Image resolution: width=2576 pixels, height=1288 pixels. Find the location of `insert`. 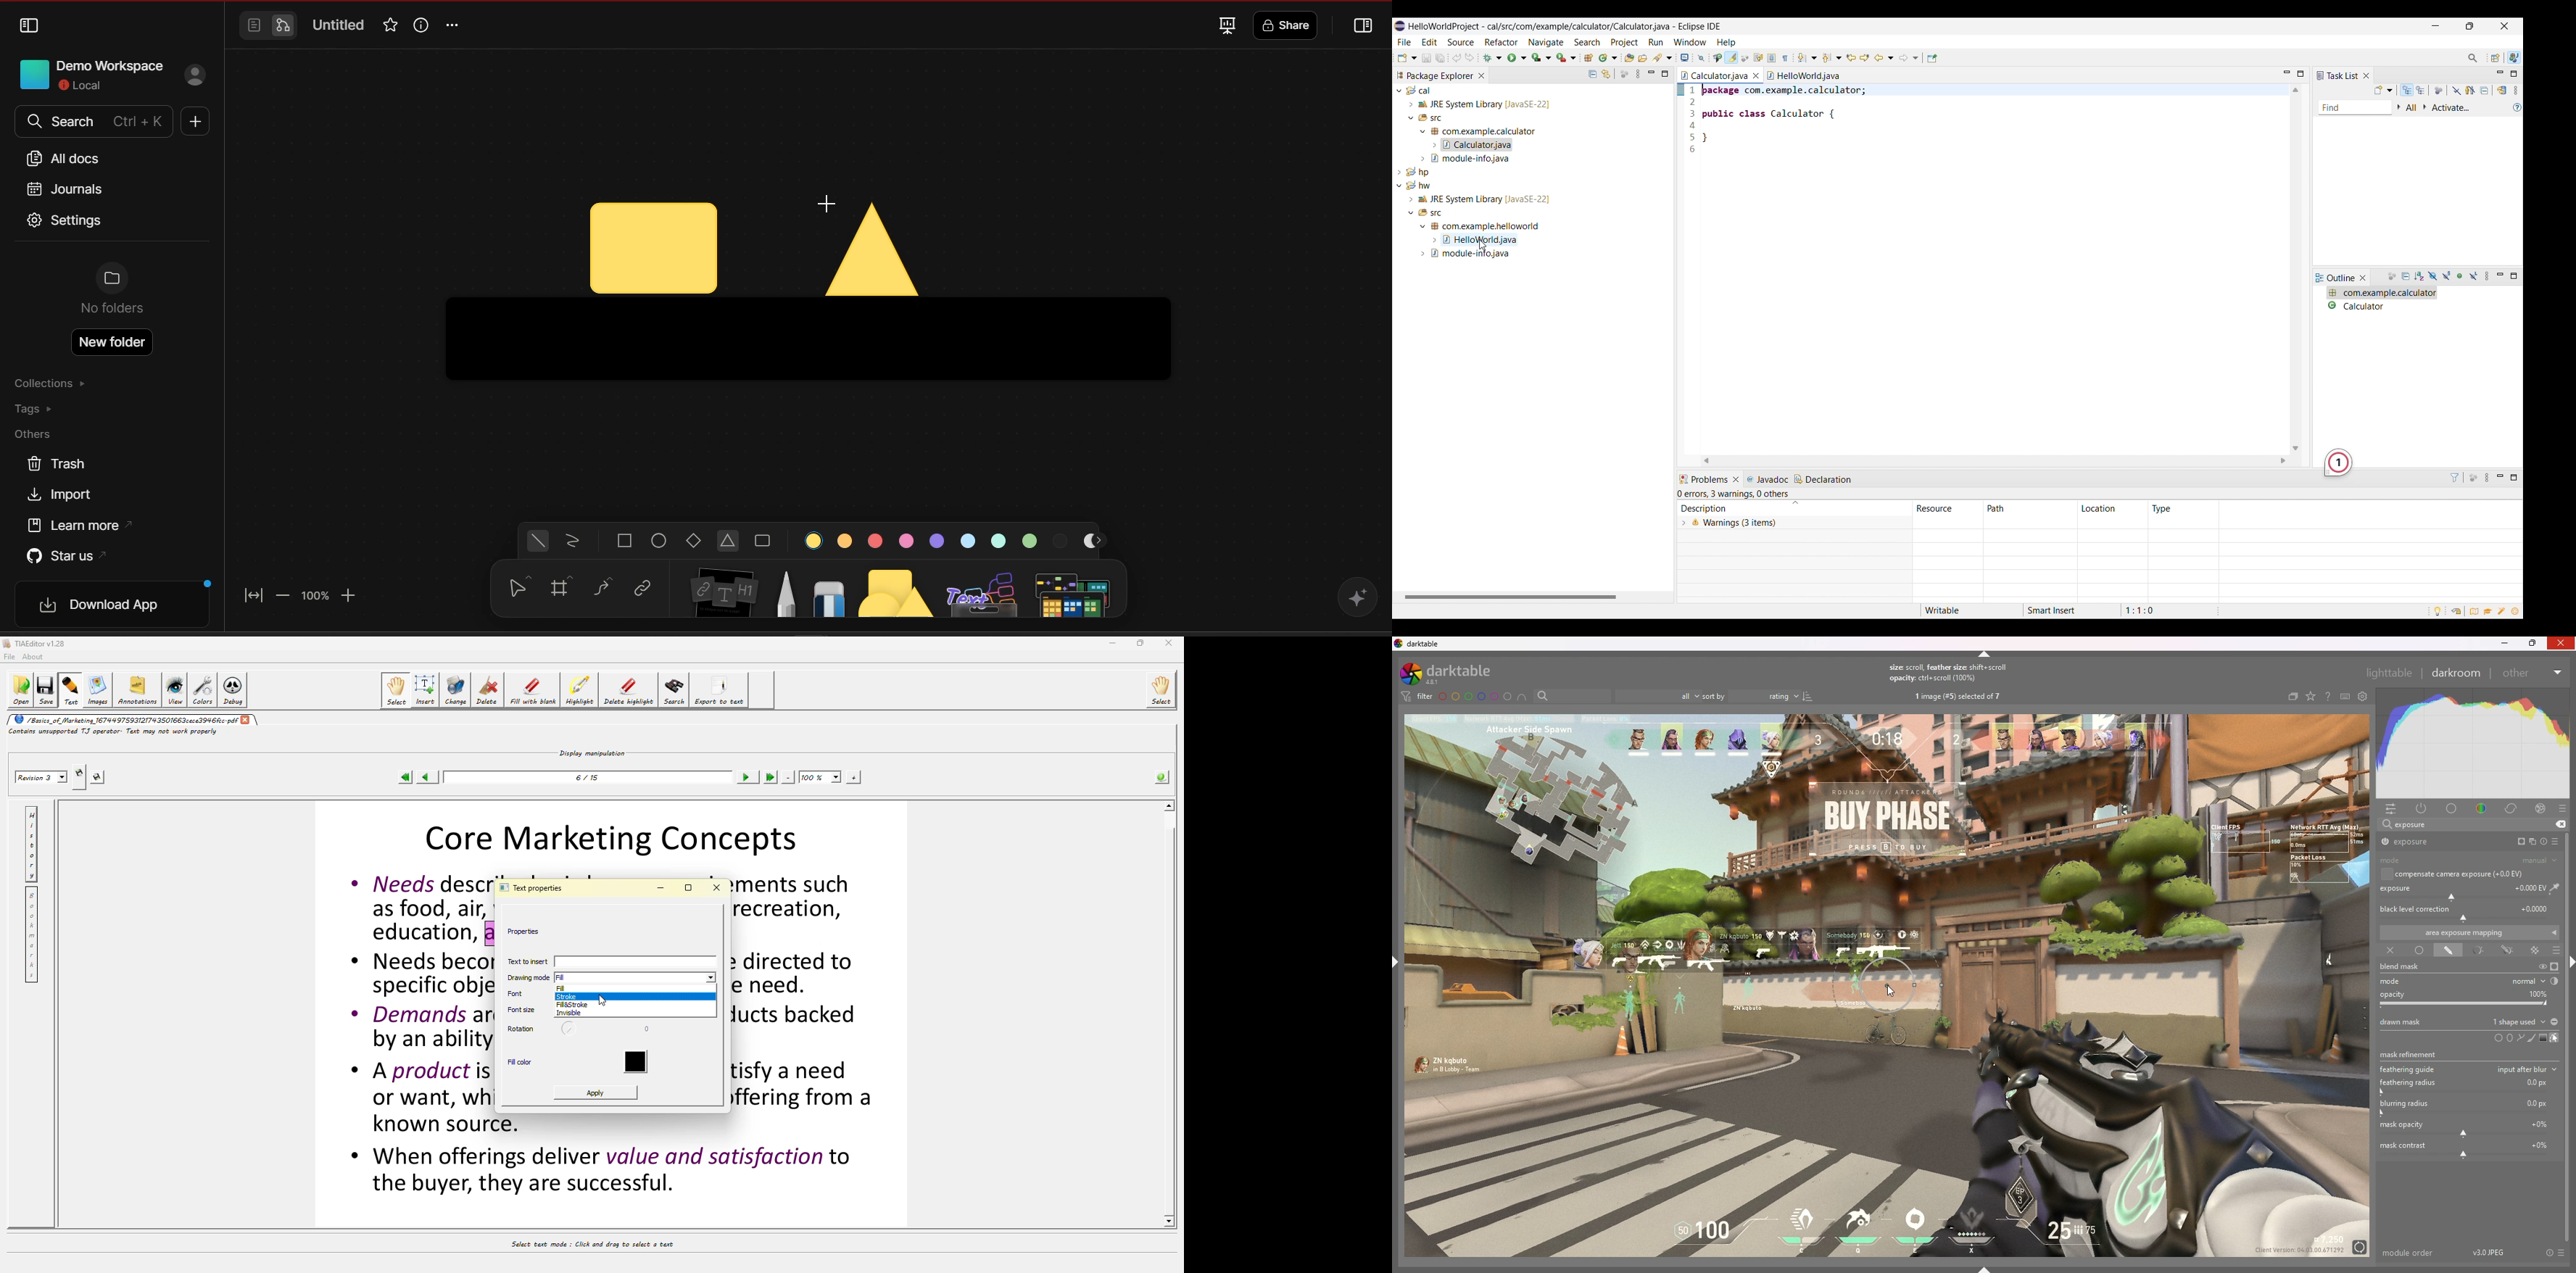

insert is located at coordinates (426, 690).